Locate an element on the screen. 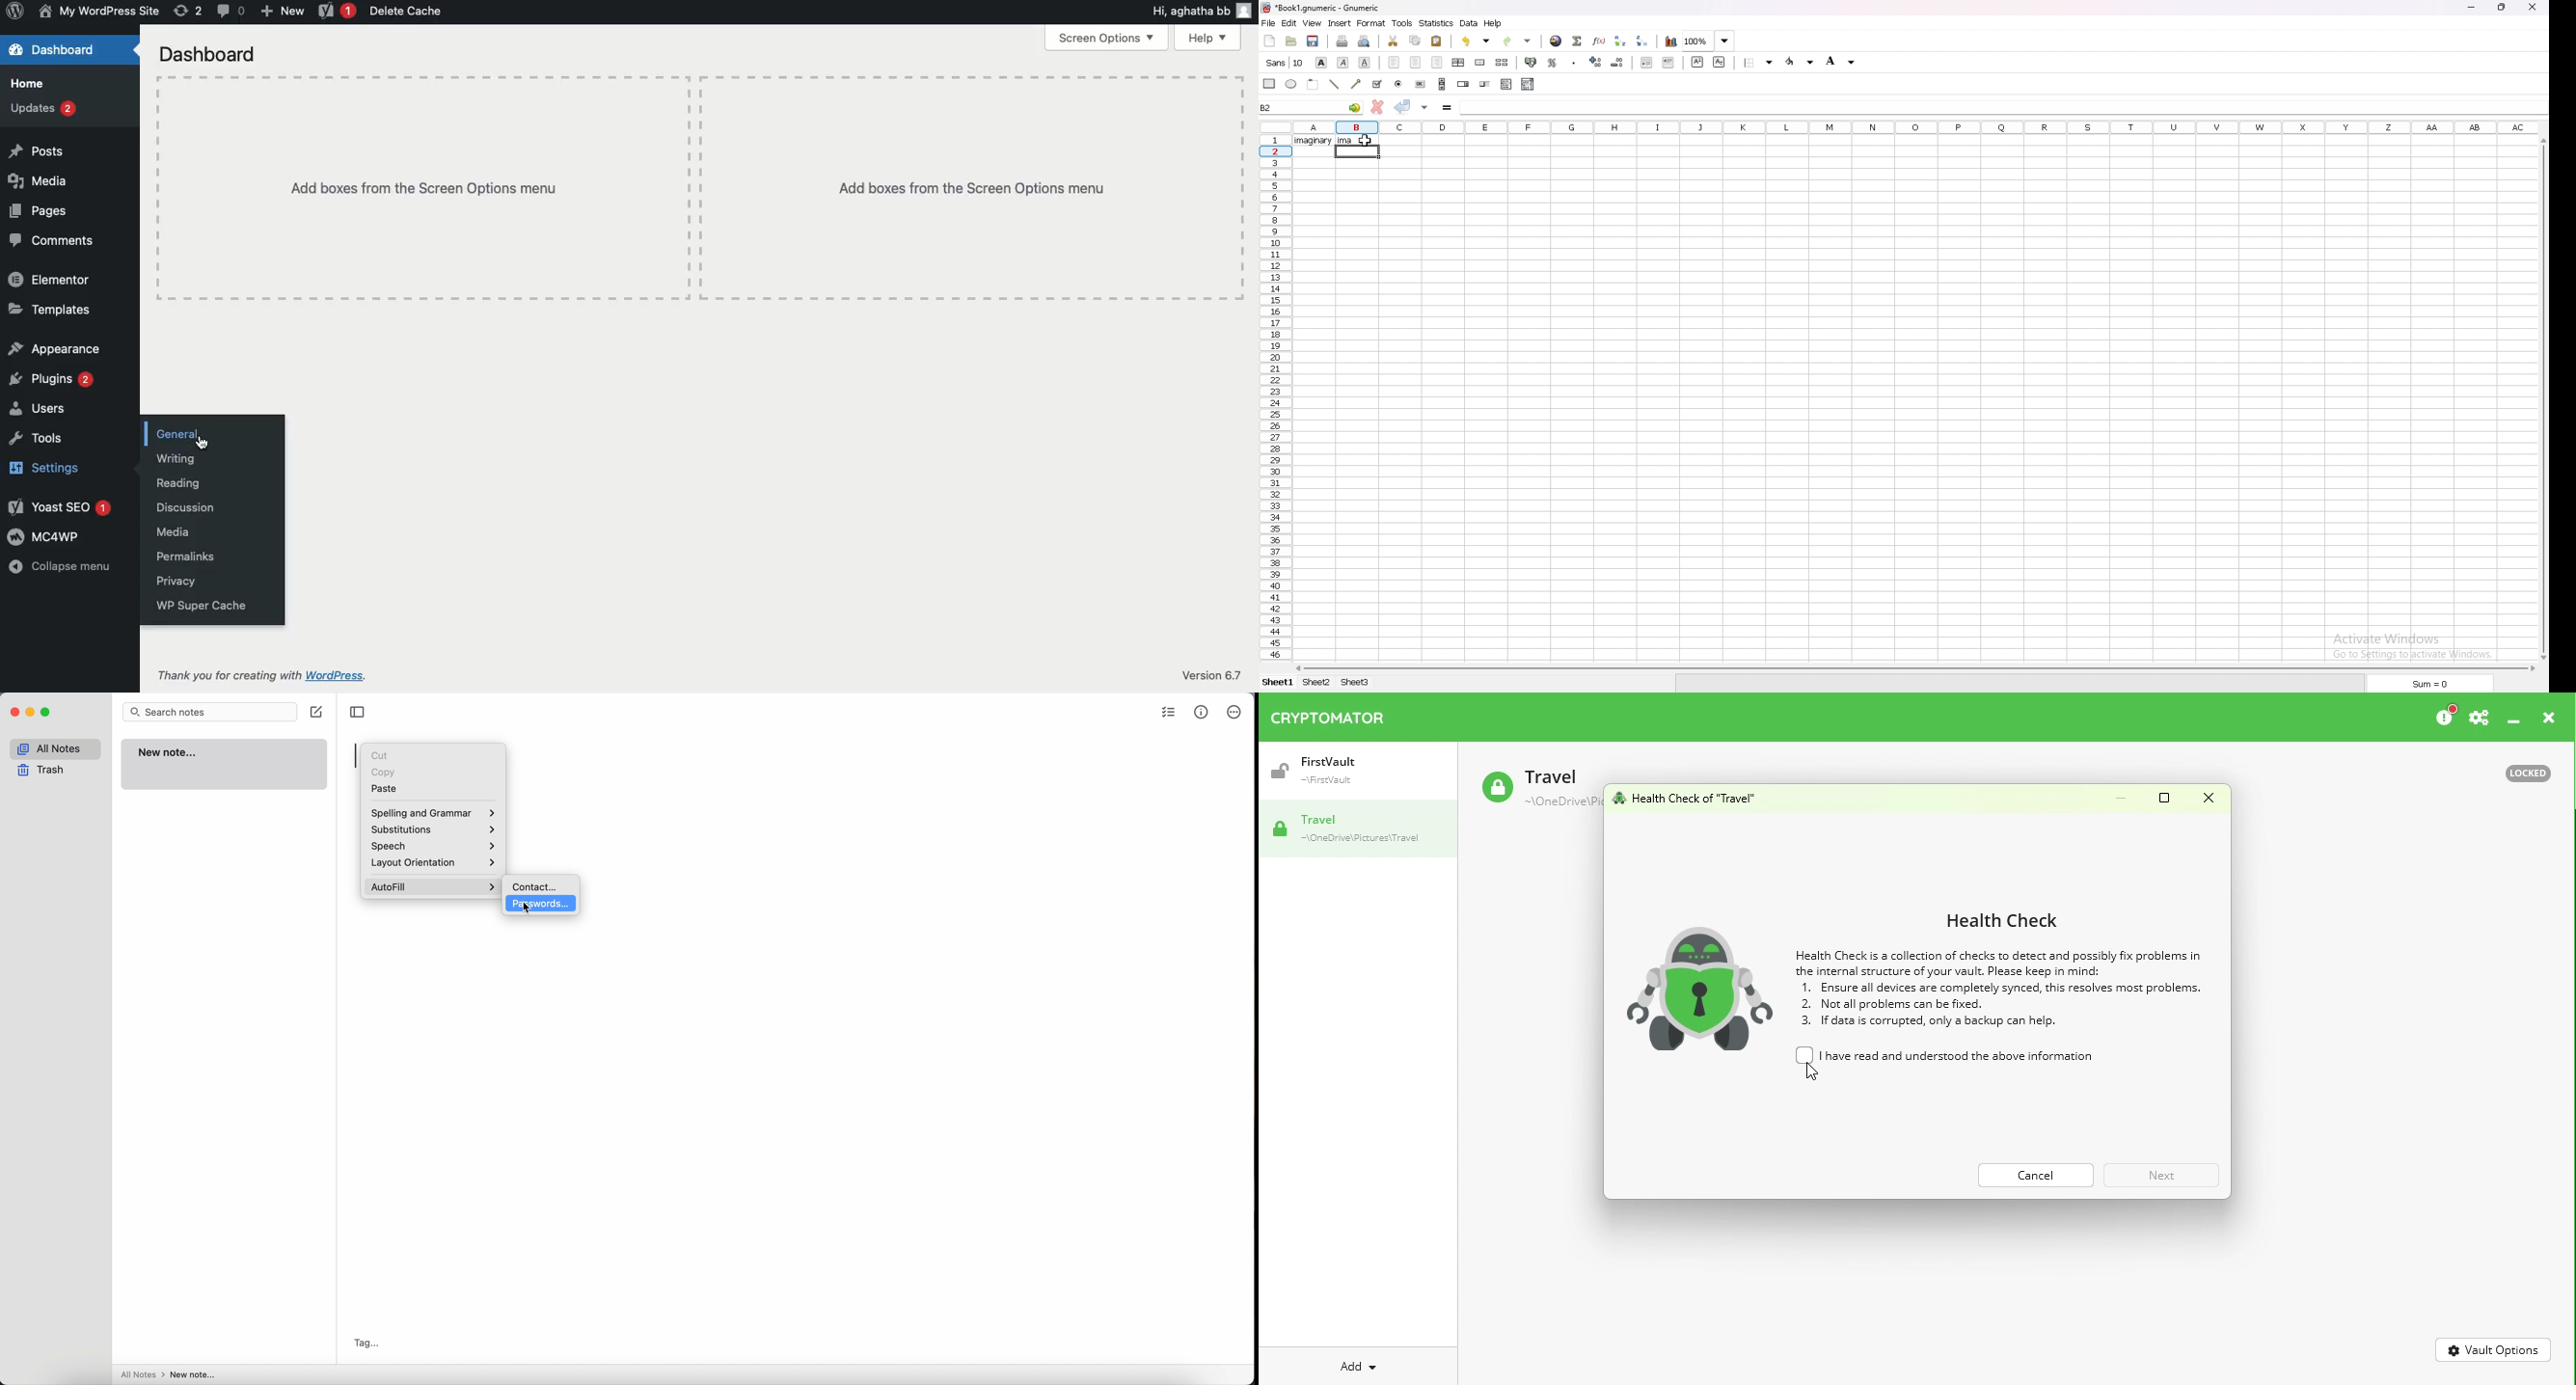 This screenshot has height=1400, width=2576. columns is located at coordinates (1919, 126).